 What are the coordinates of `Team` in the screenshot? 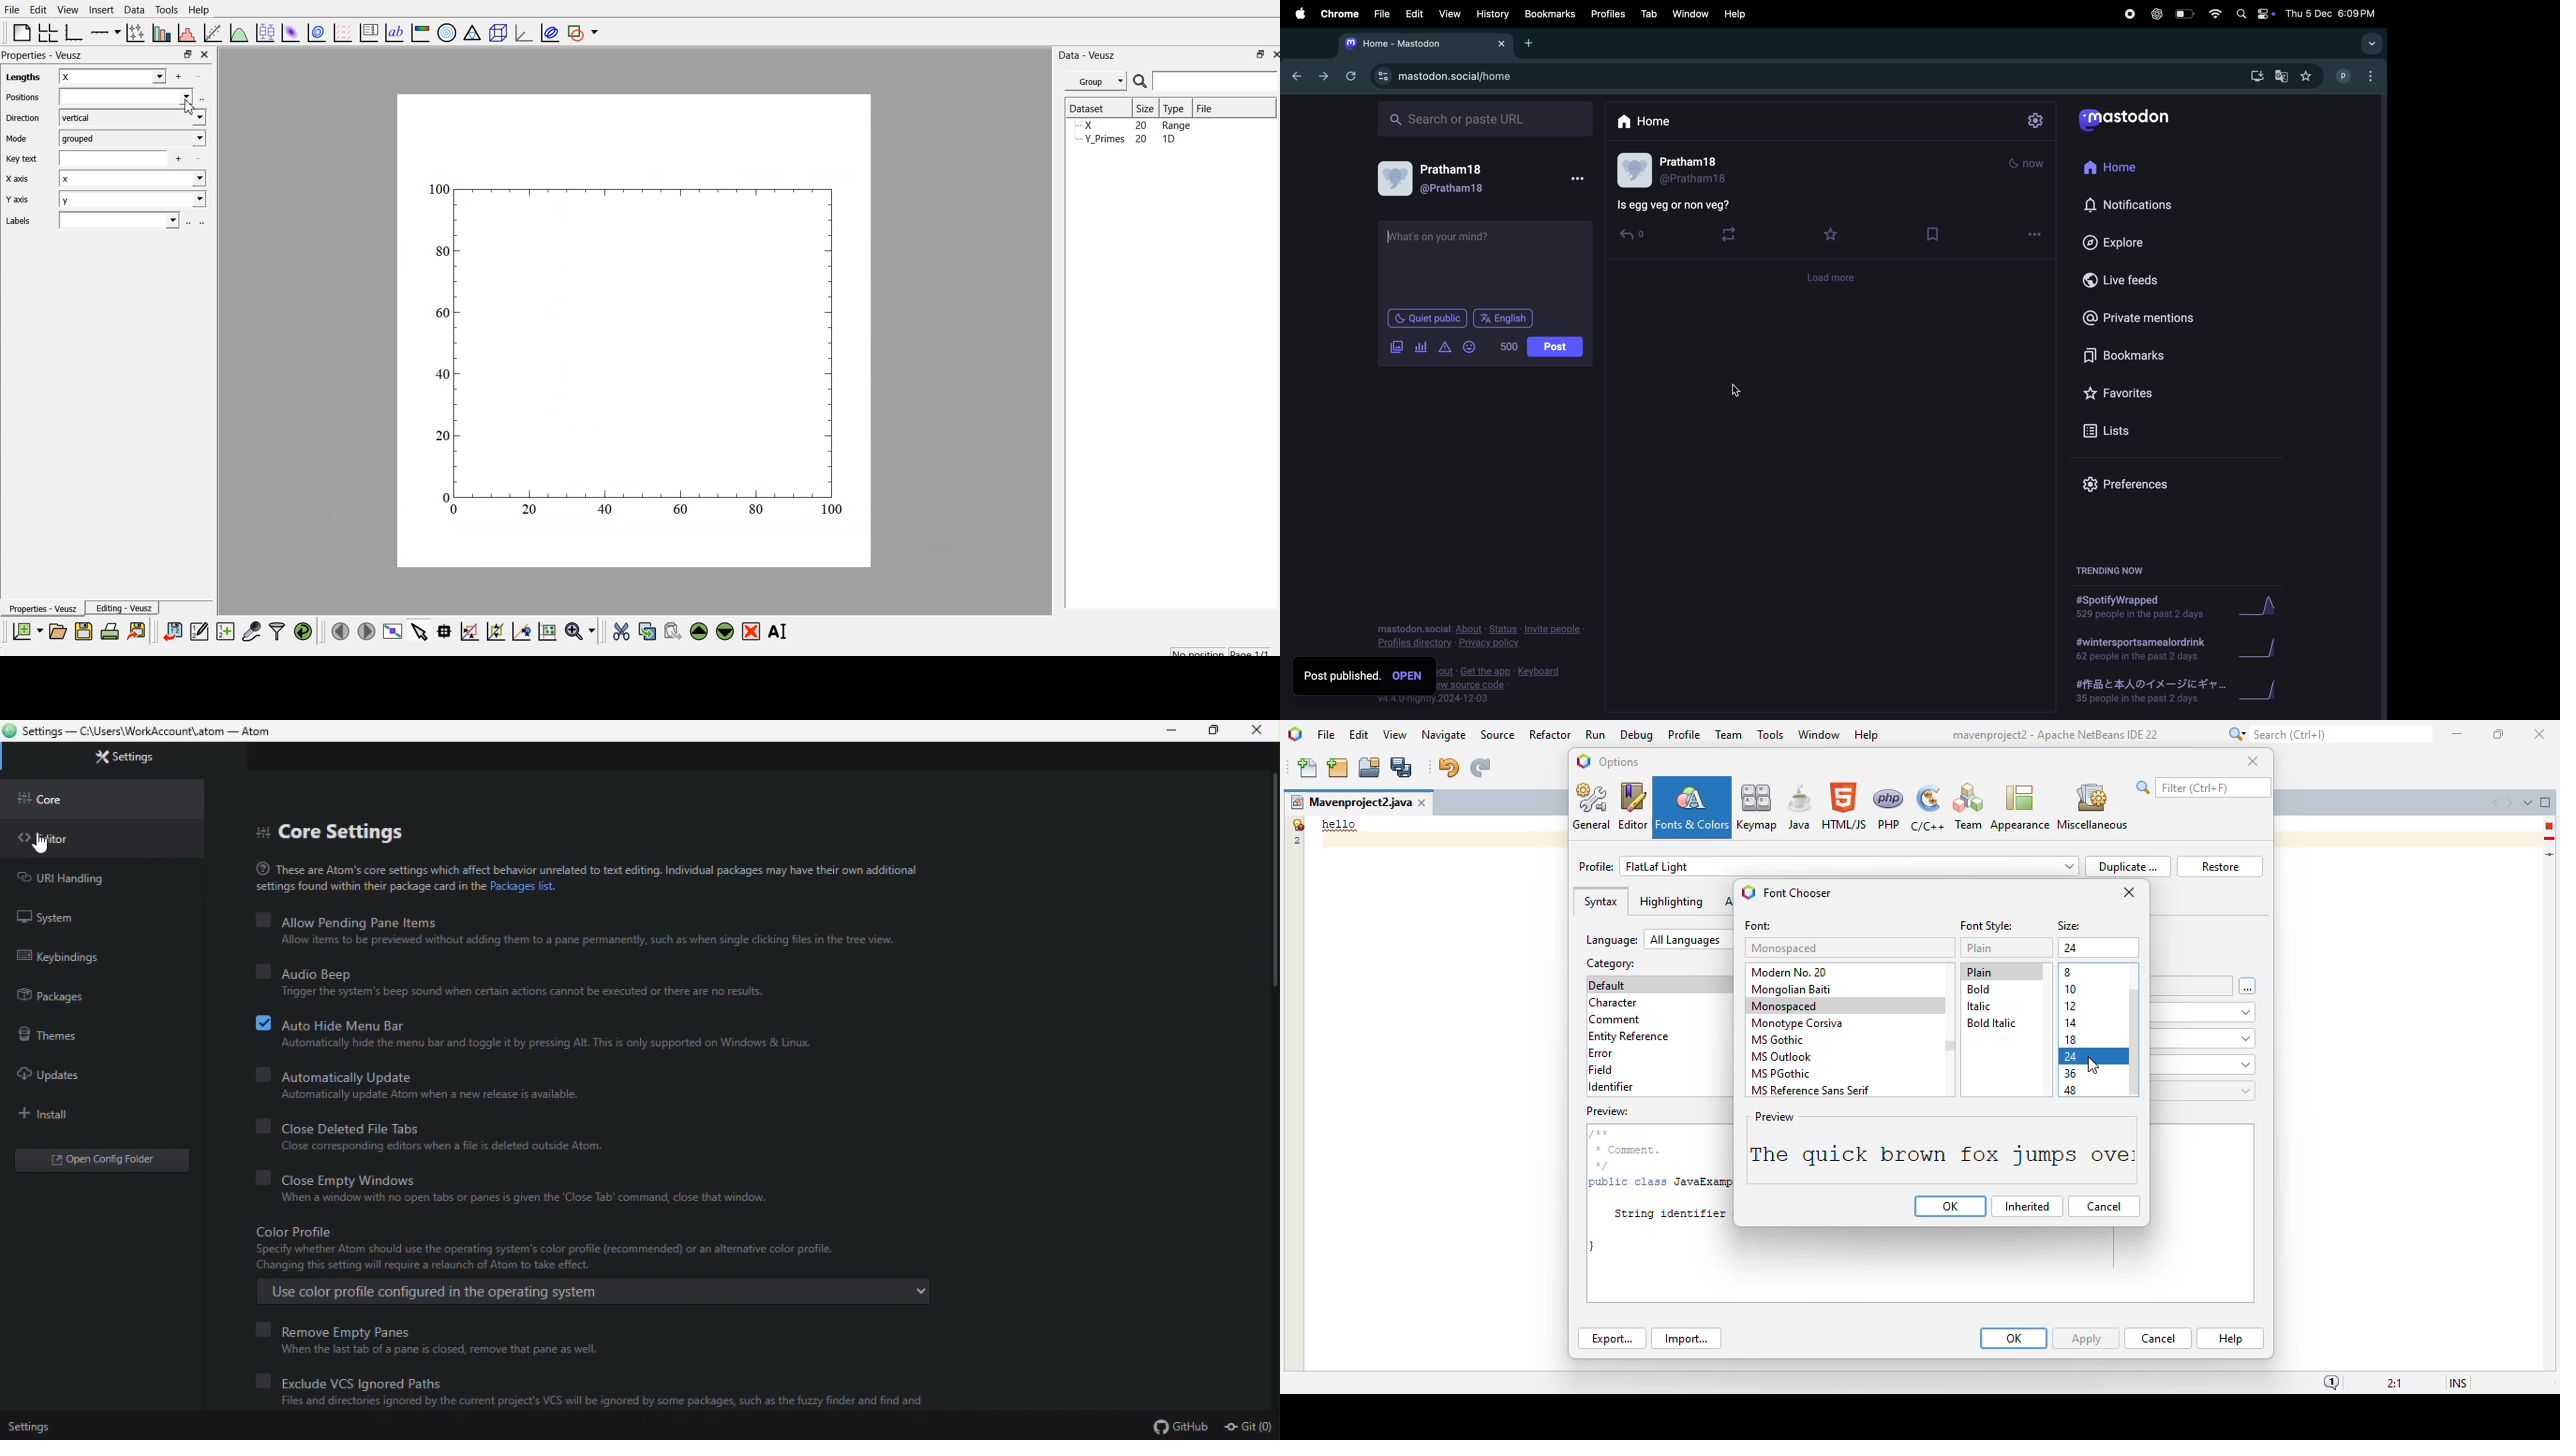 It's located at (1968, 807).